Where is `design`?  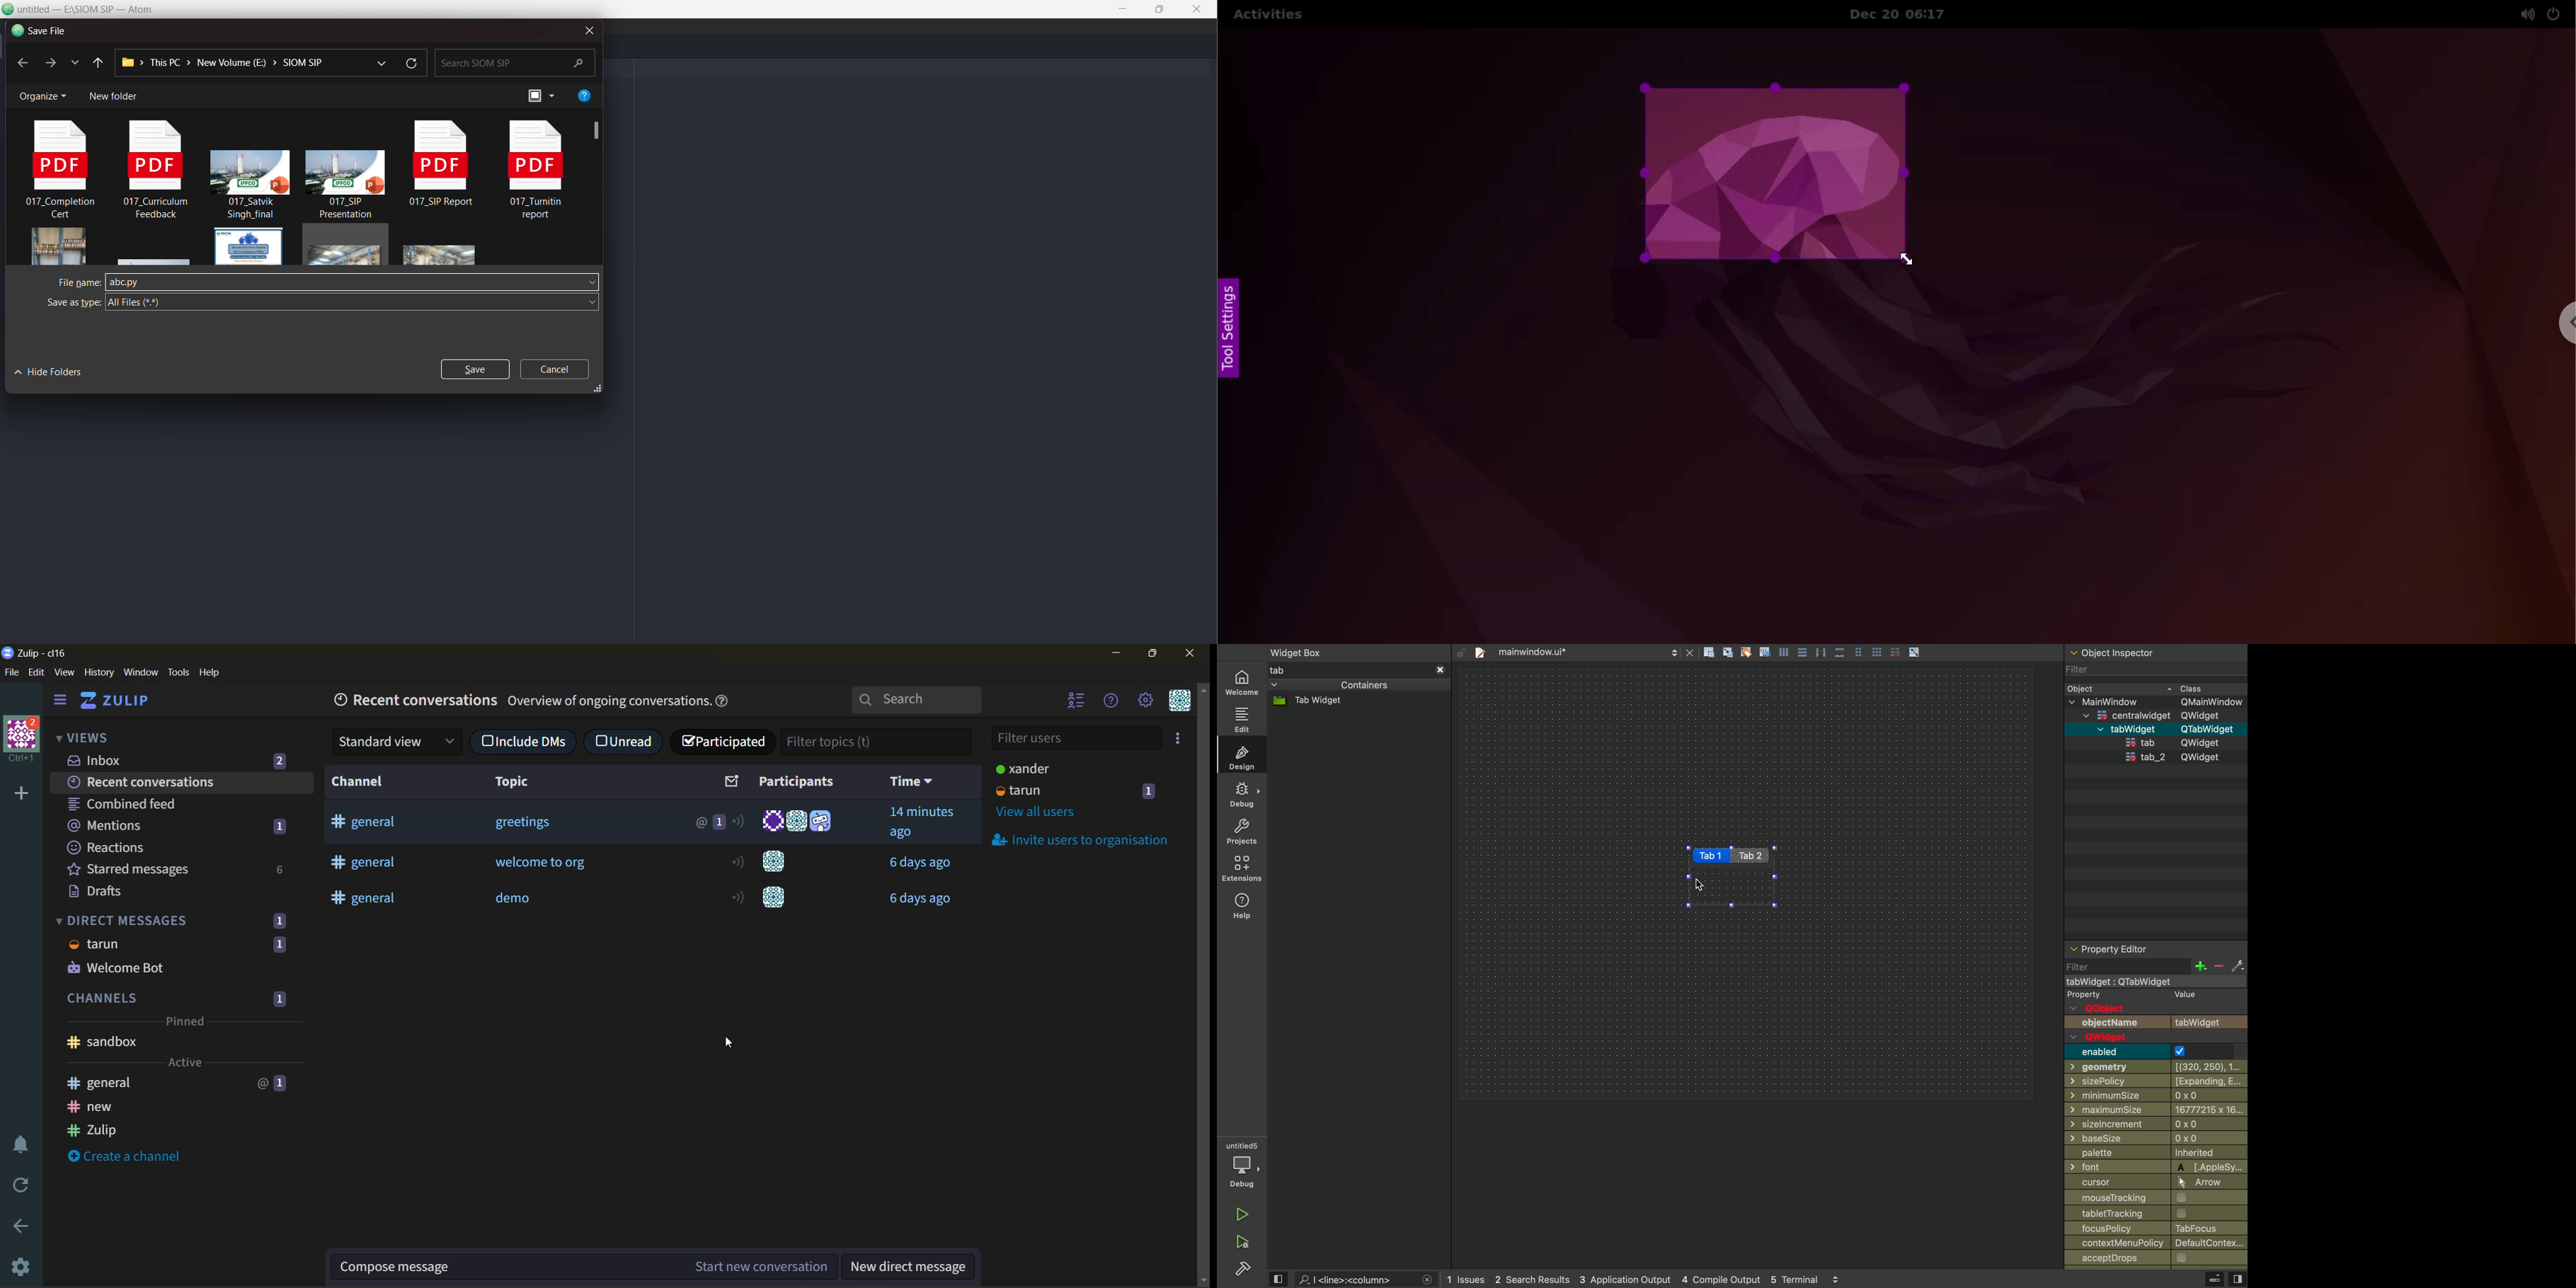
design is located at coordinates (1242, 756).